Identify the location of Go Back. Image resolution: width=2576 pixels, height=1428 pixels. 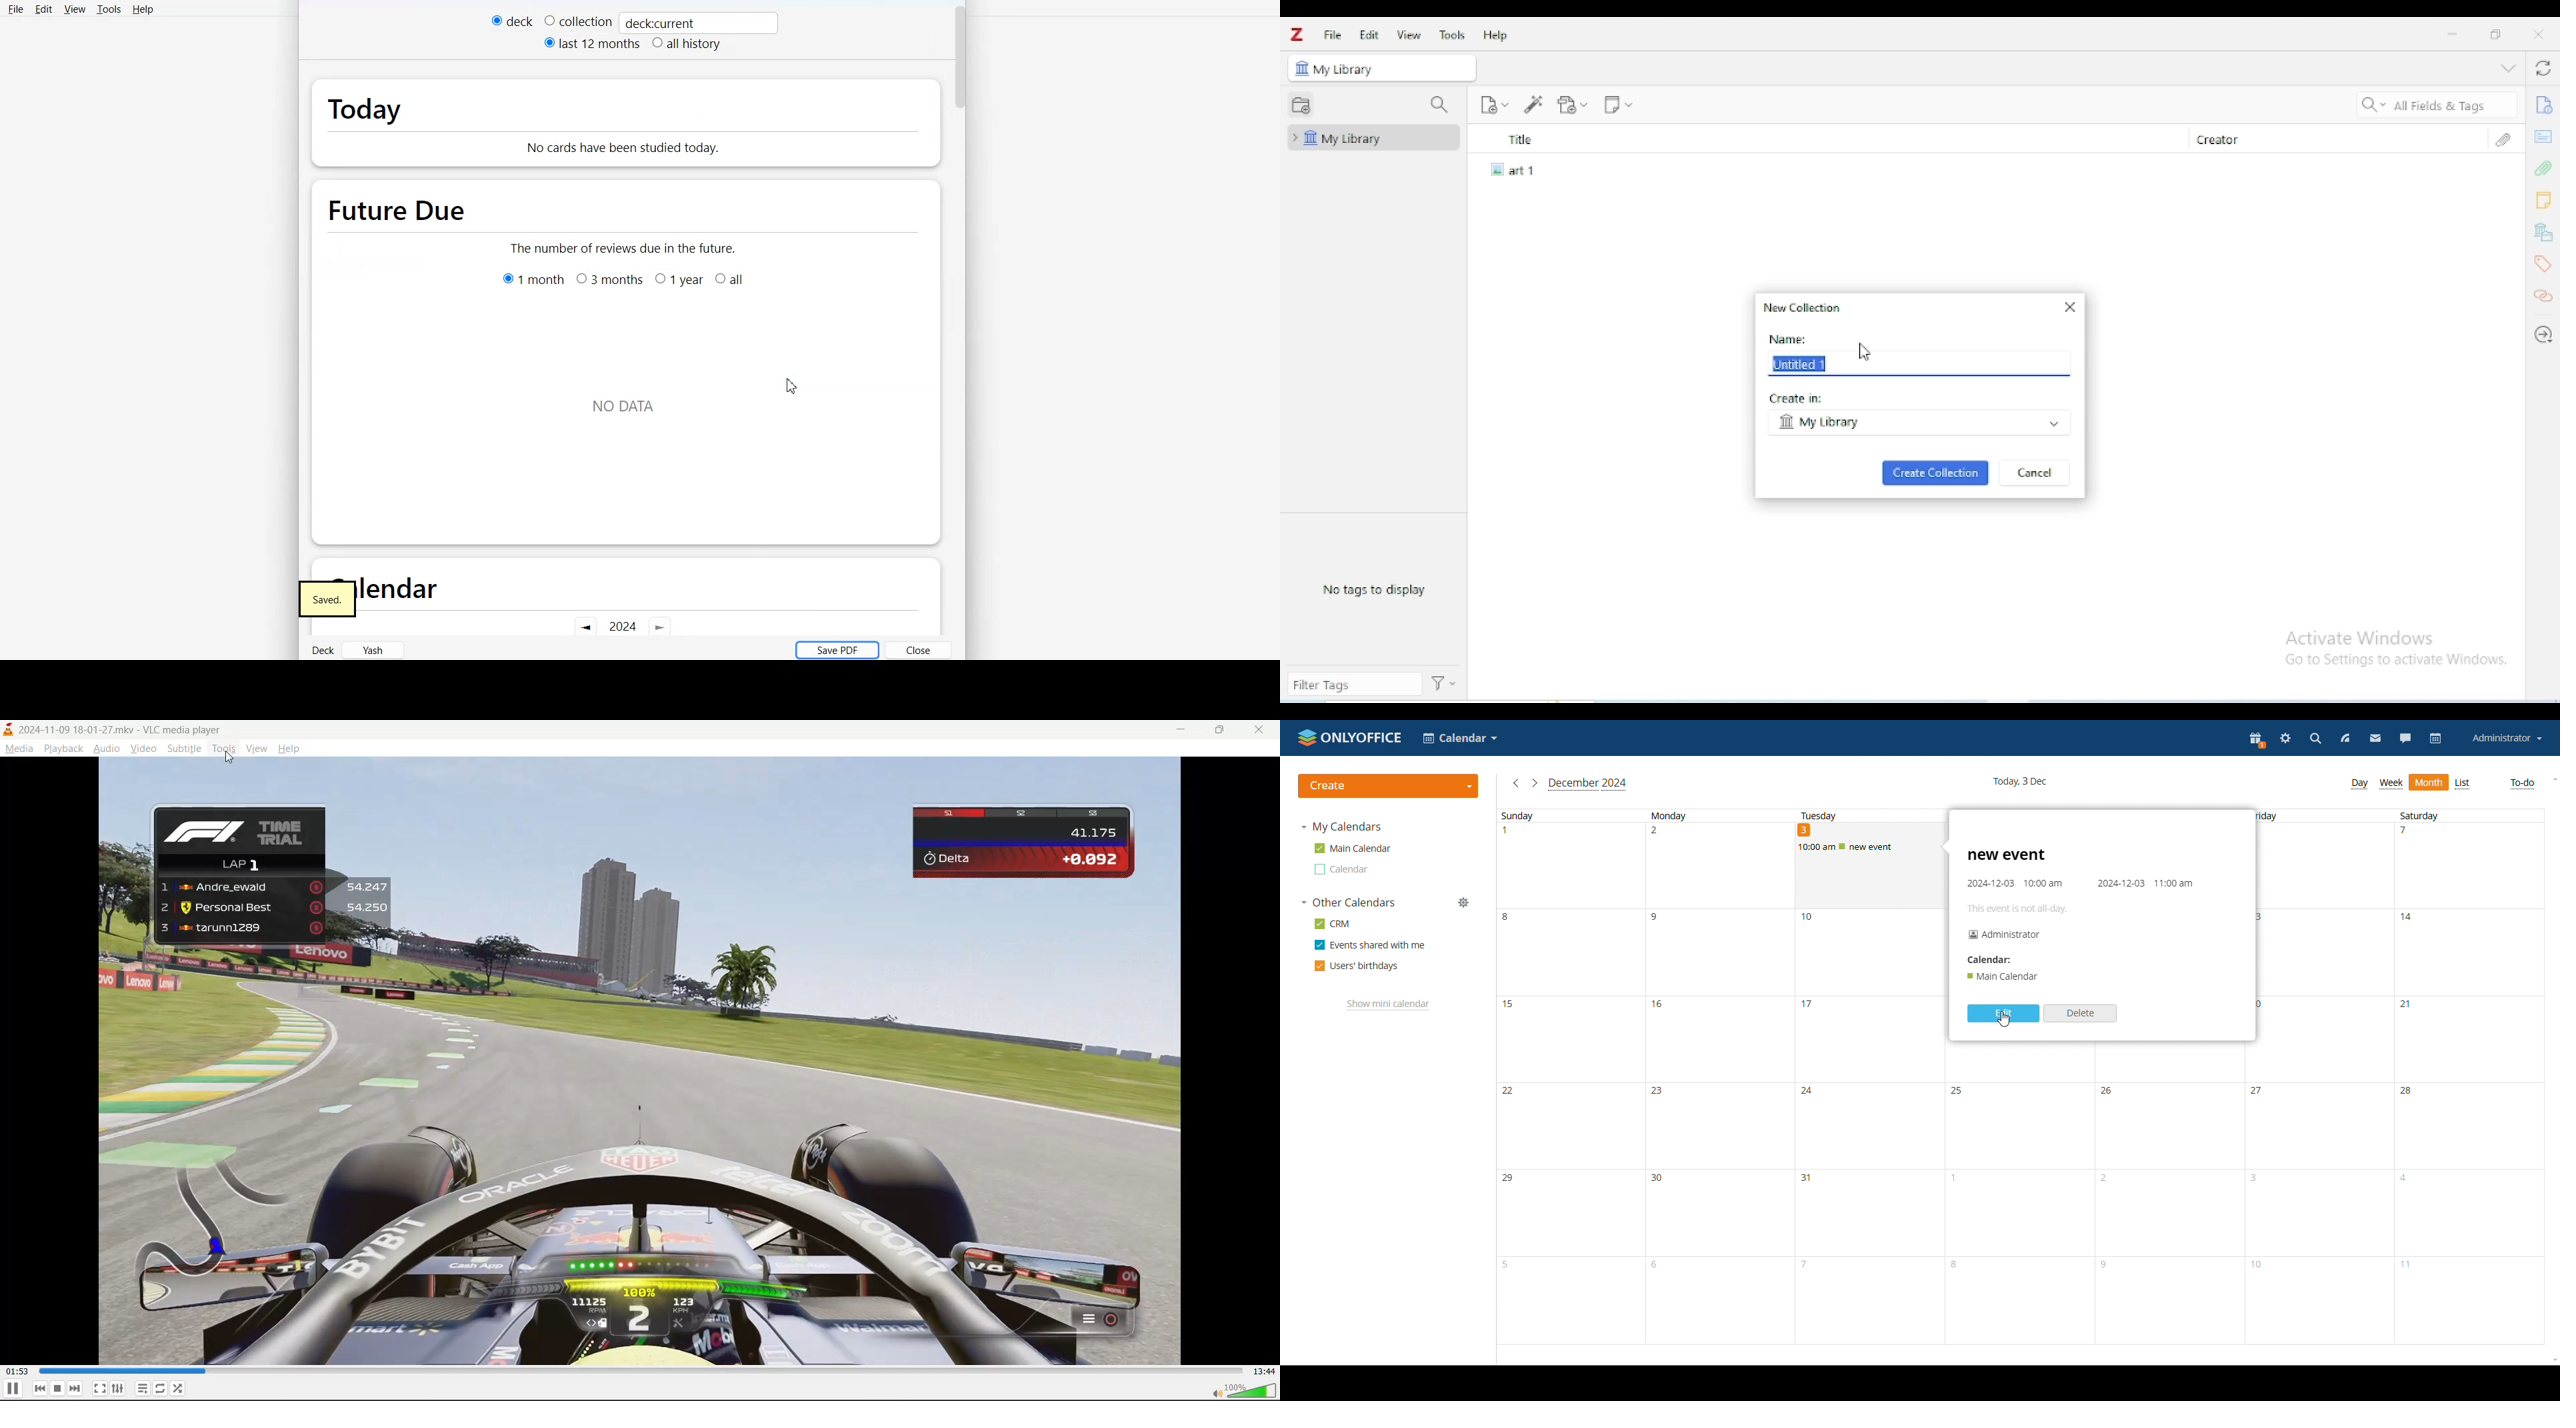
(585, 627).